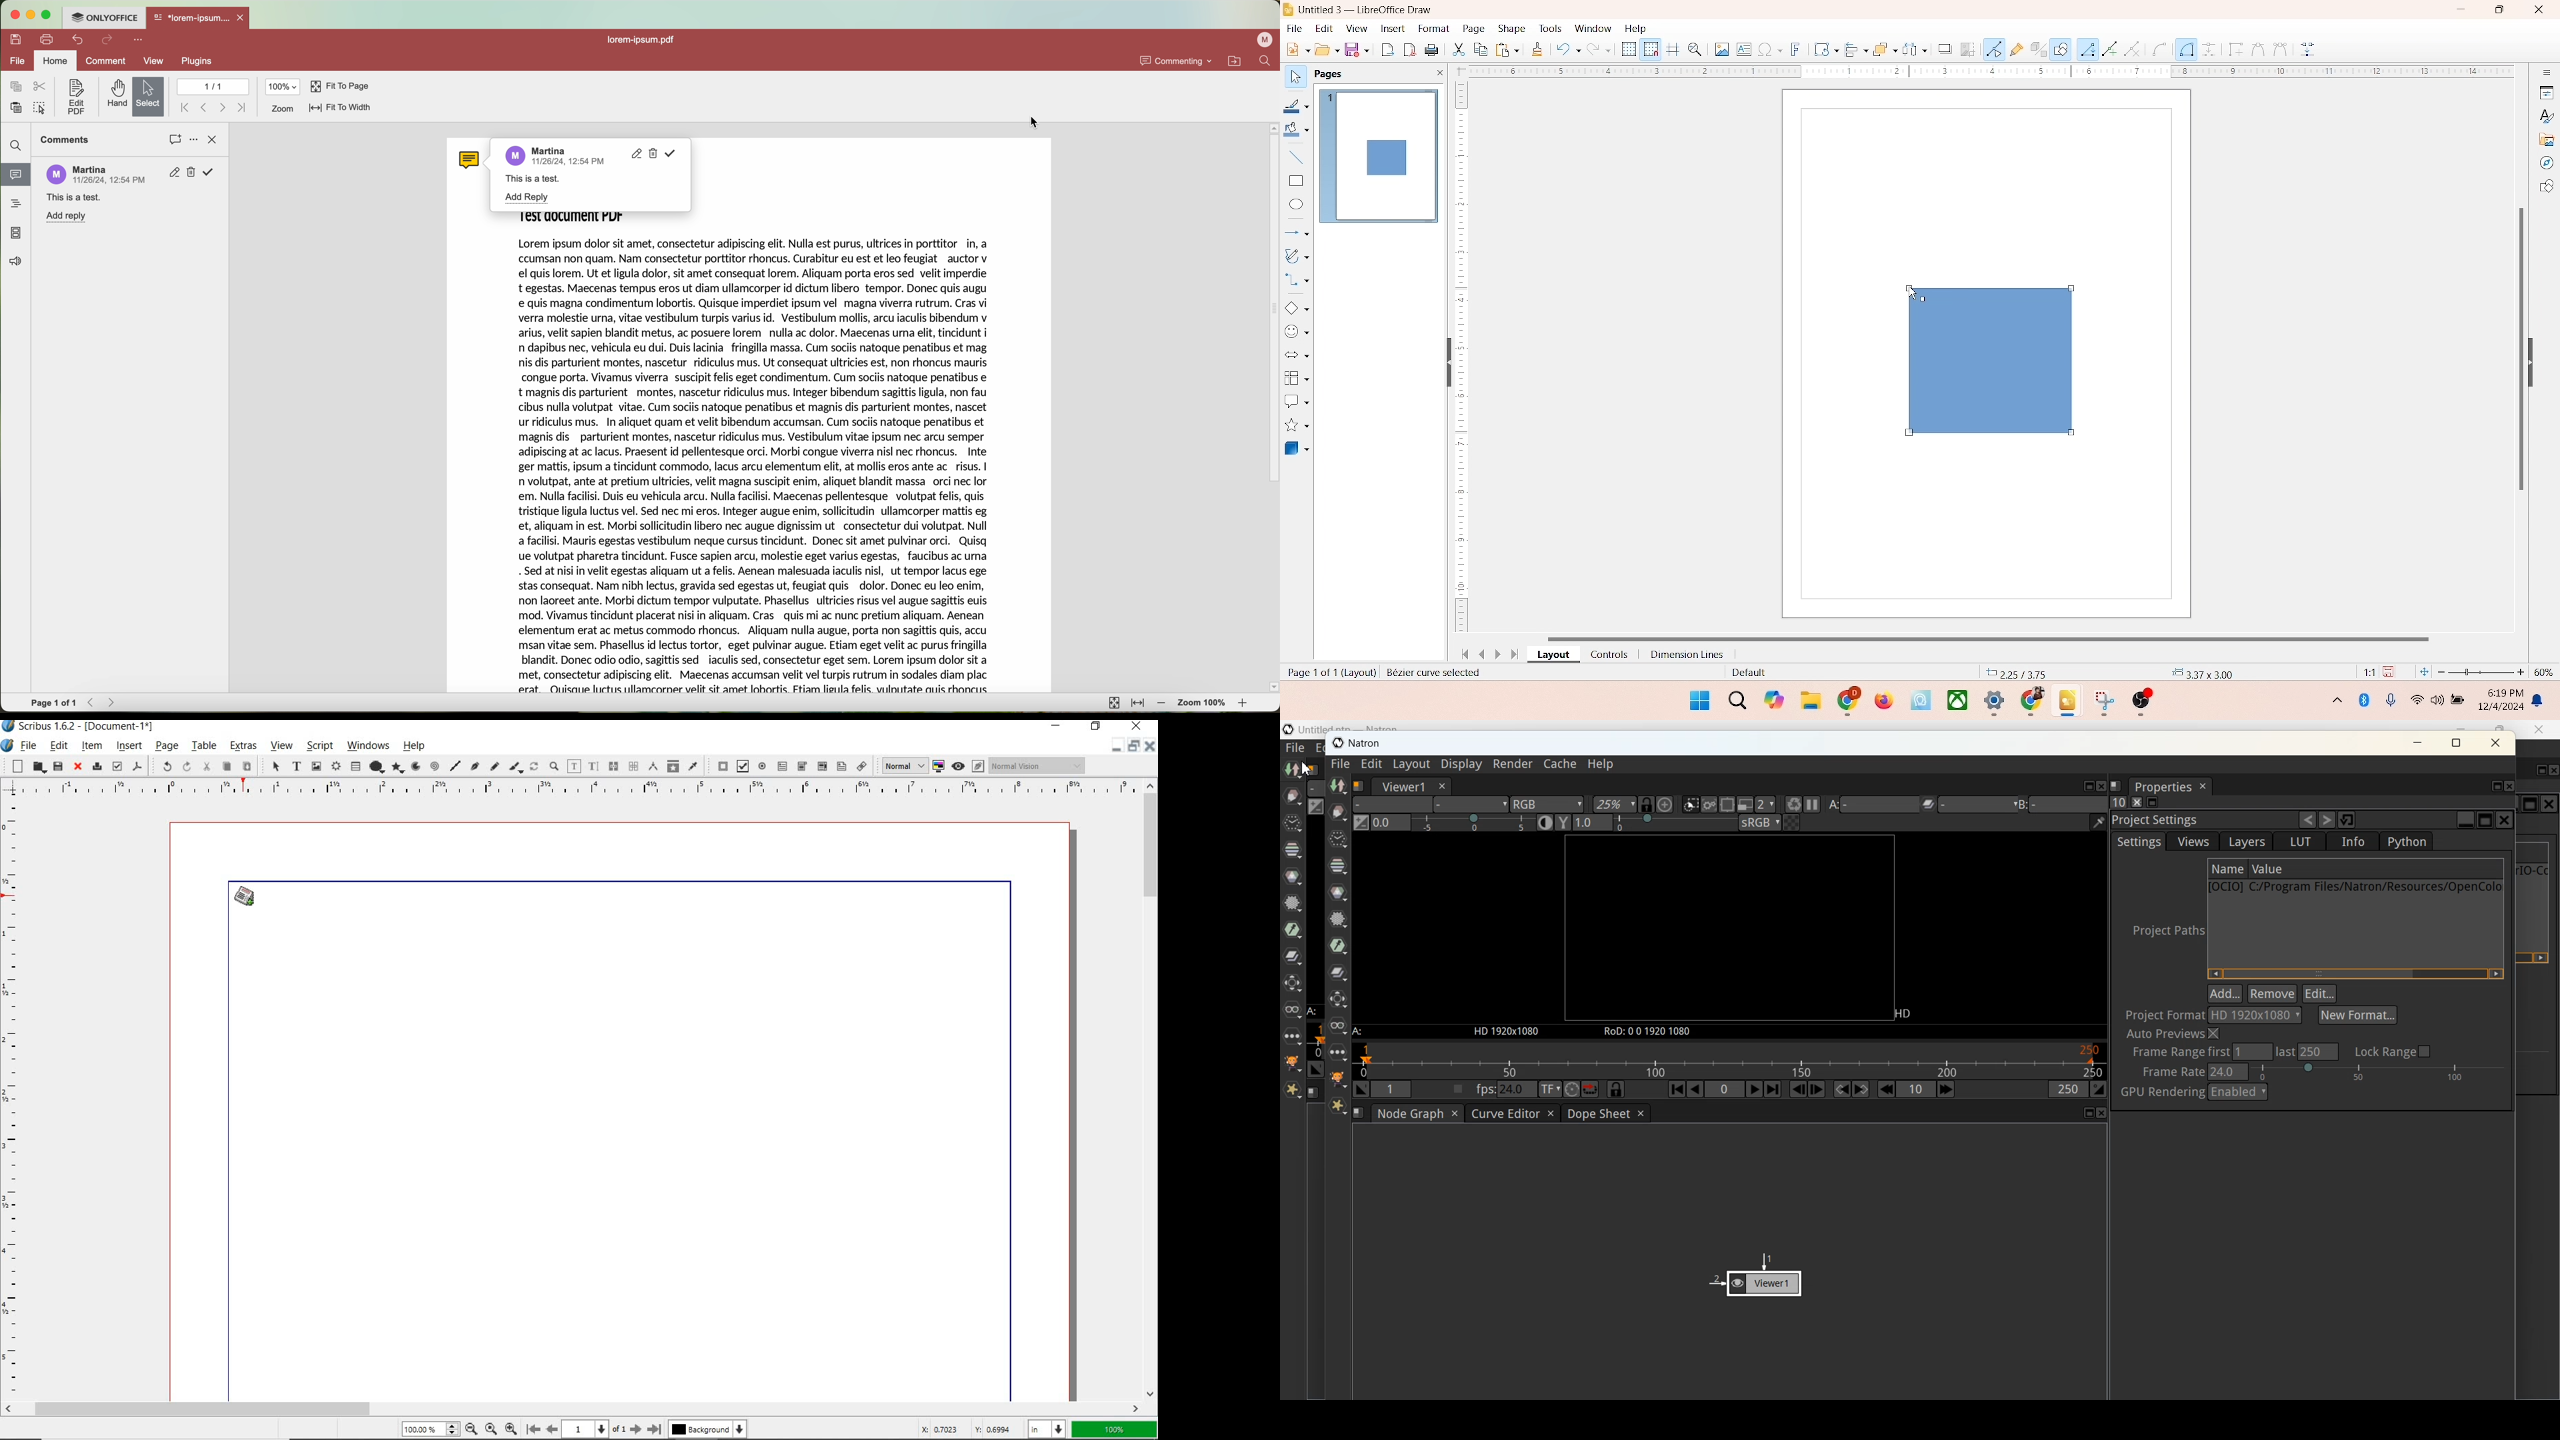  Describe the element at coordinates (572, 1410) in the screenshot. I see `scrollbar` at that location.